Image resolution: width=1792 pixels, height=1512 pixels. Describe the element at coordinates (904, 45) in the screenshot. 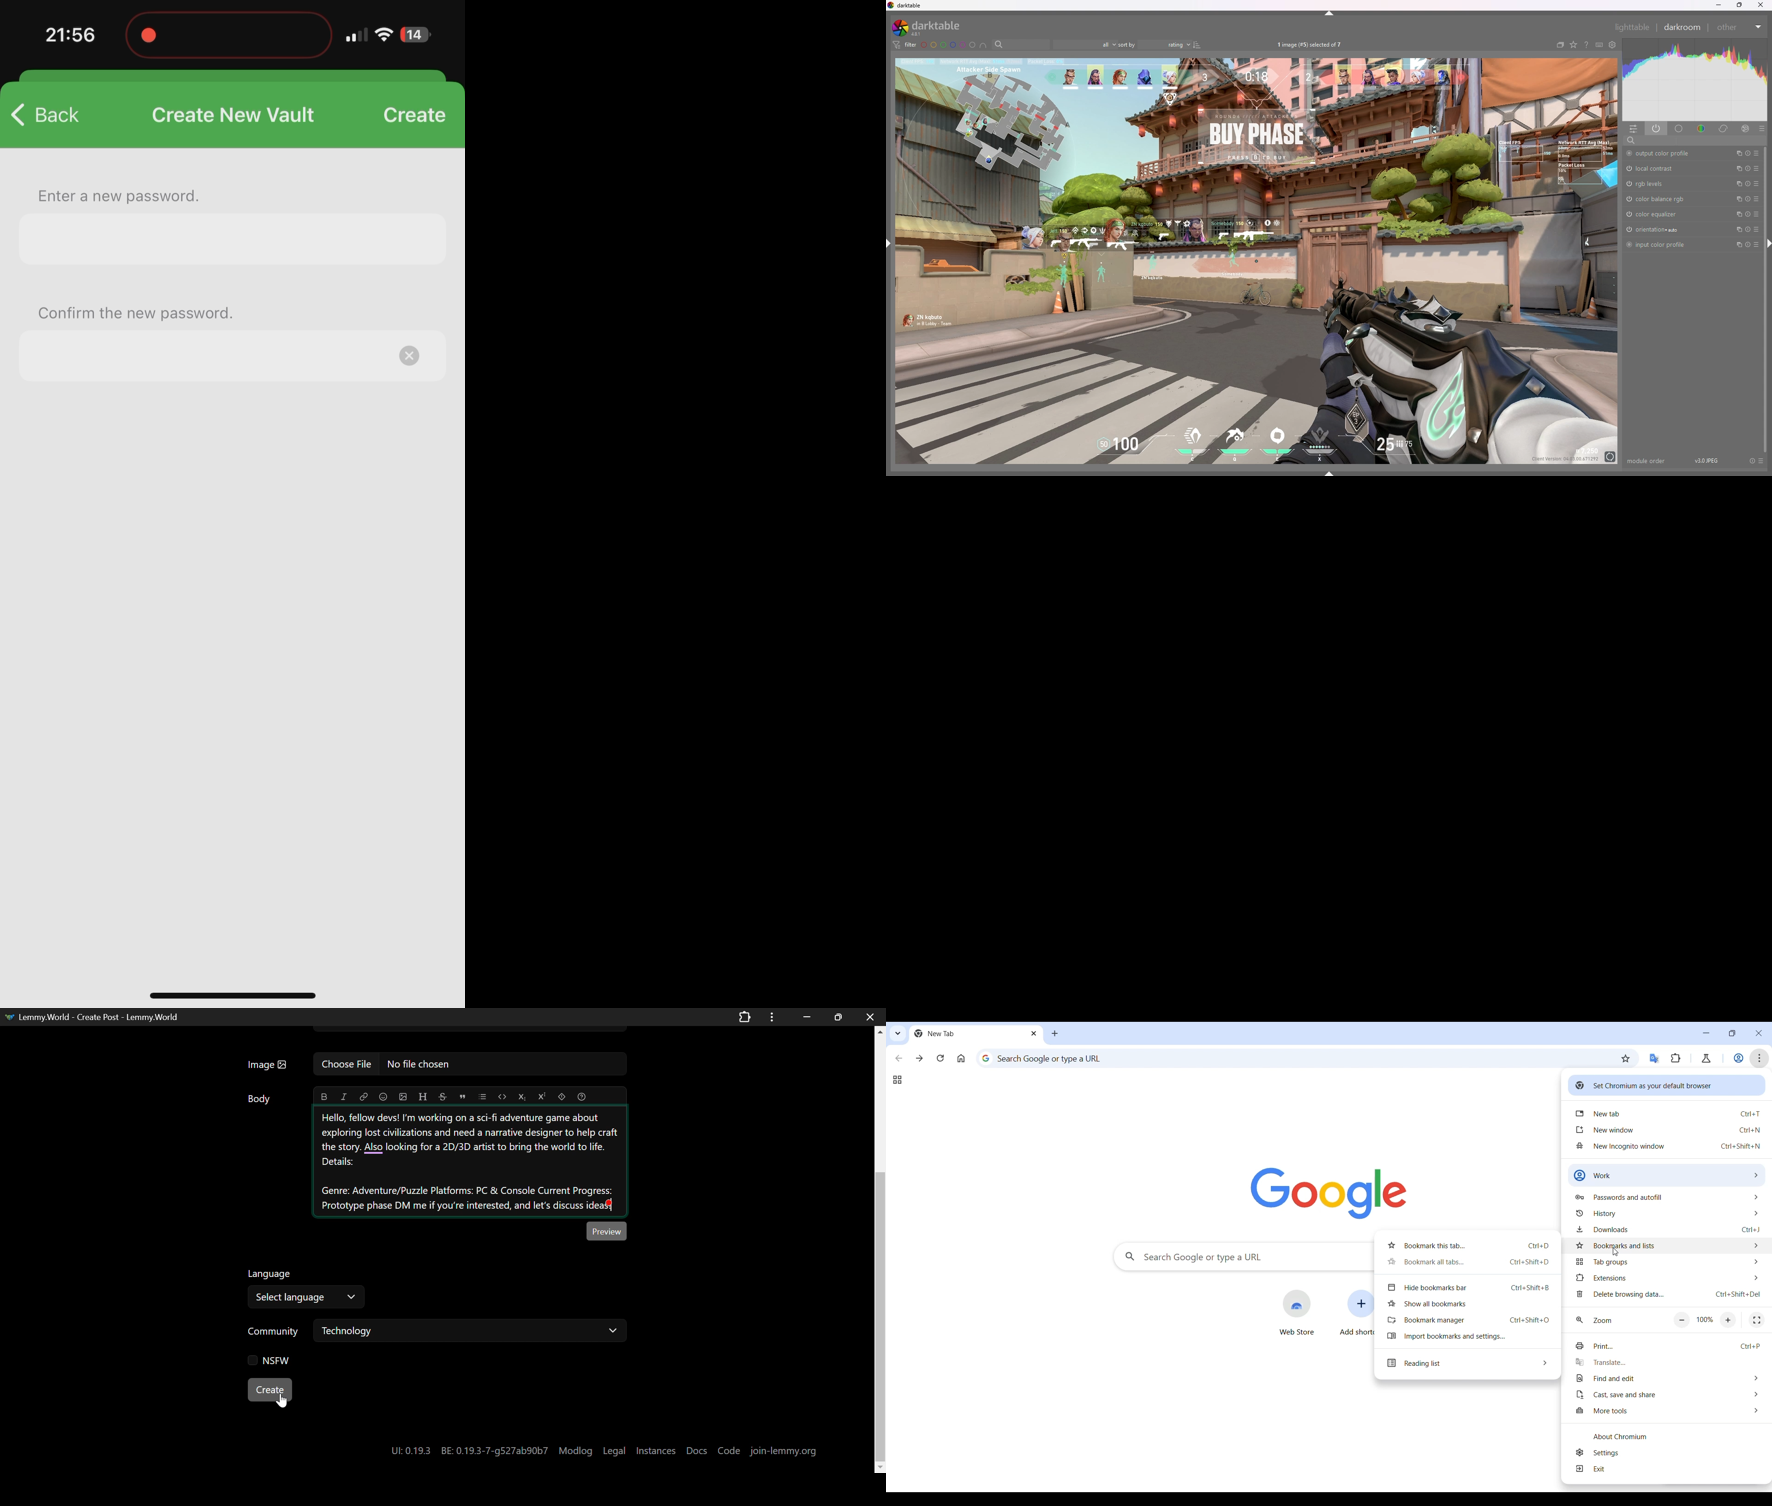

I see `filter` at that location.